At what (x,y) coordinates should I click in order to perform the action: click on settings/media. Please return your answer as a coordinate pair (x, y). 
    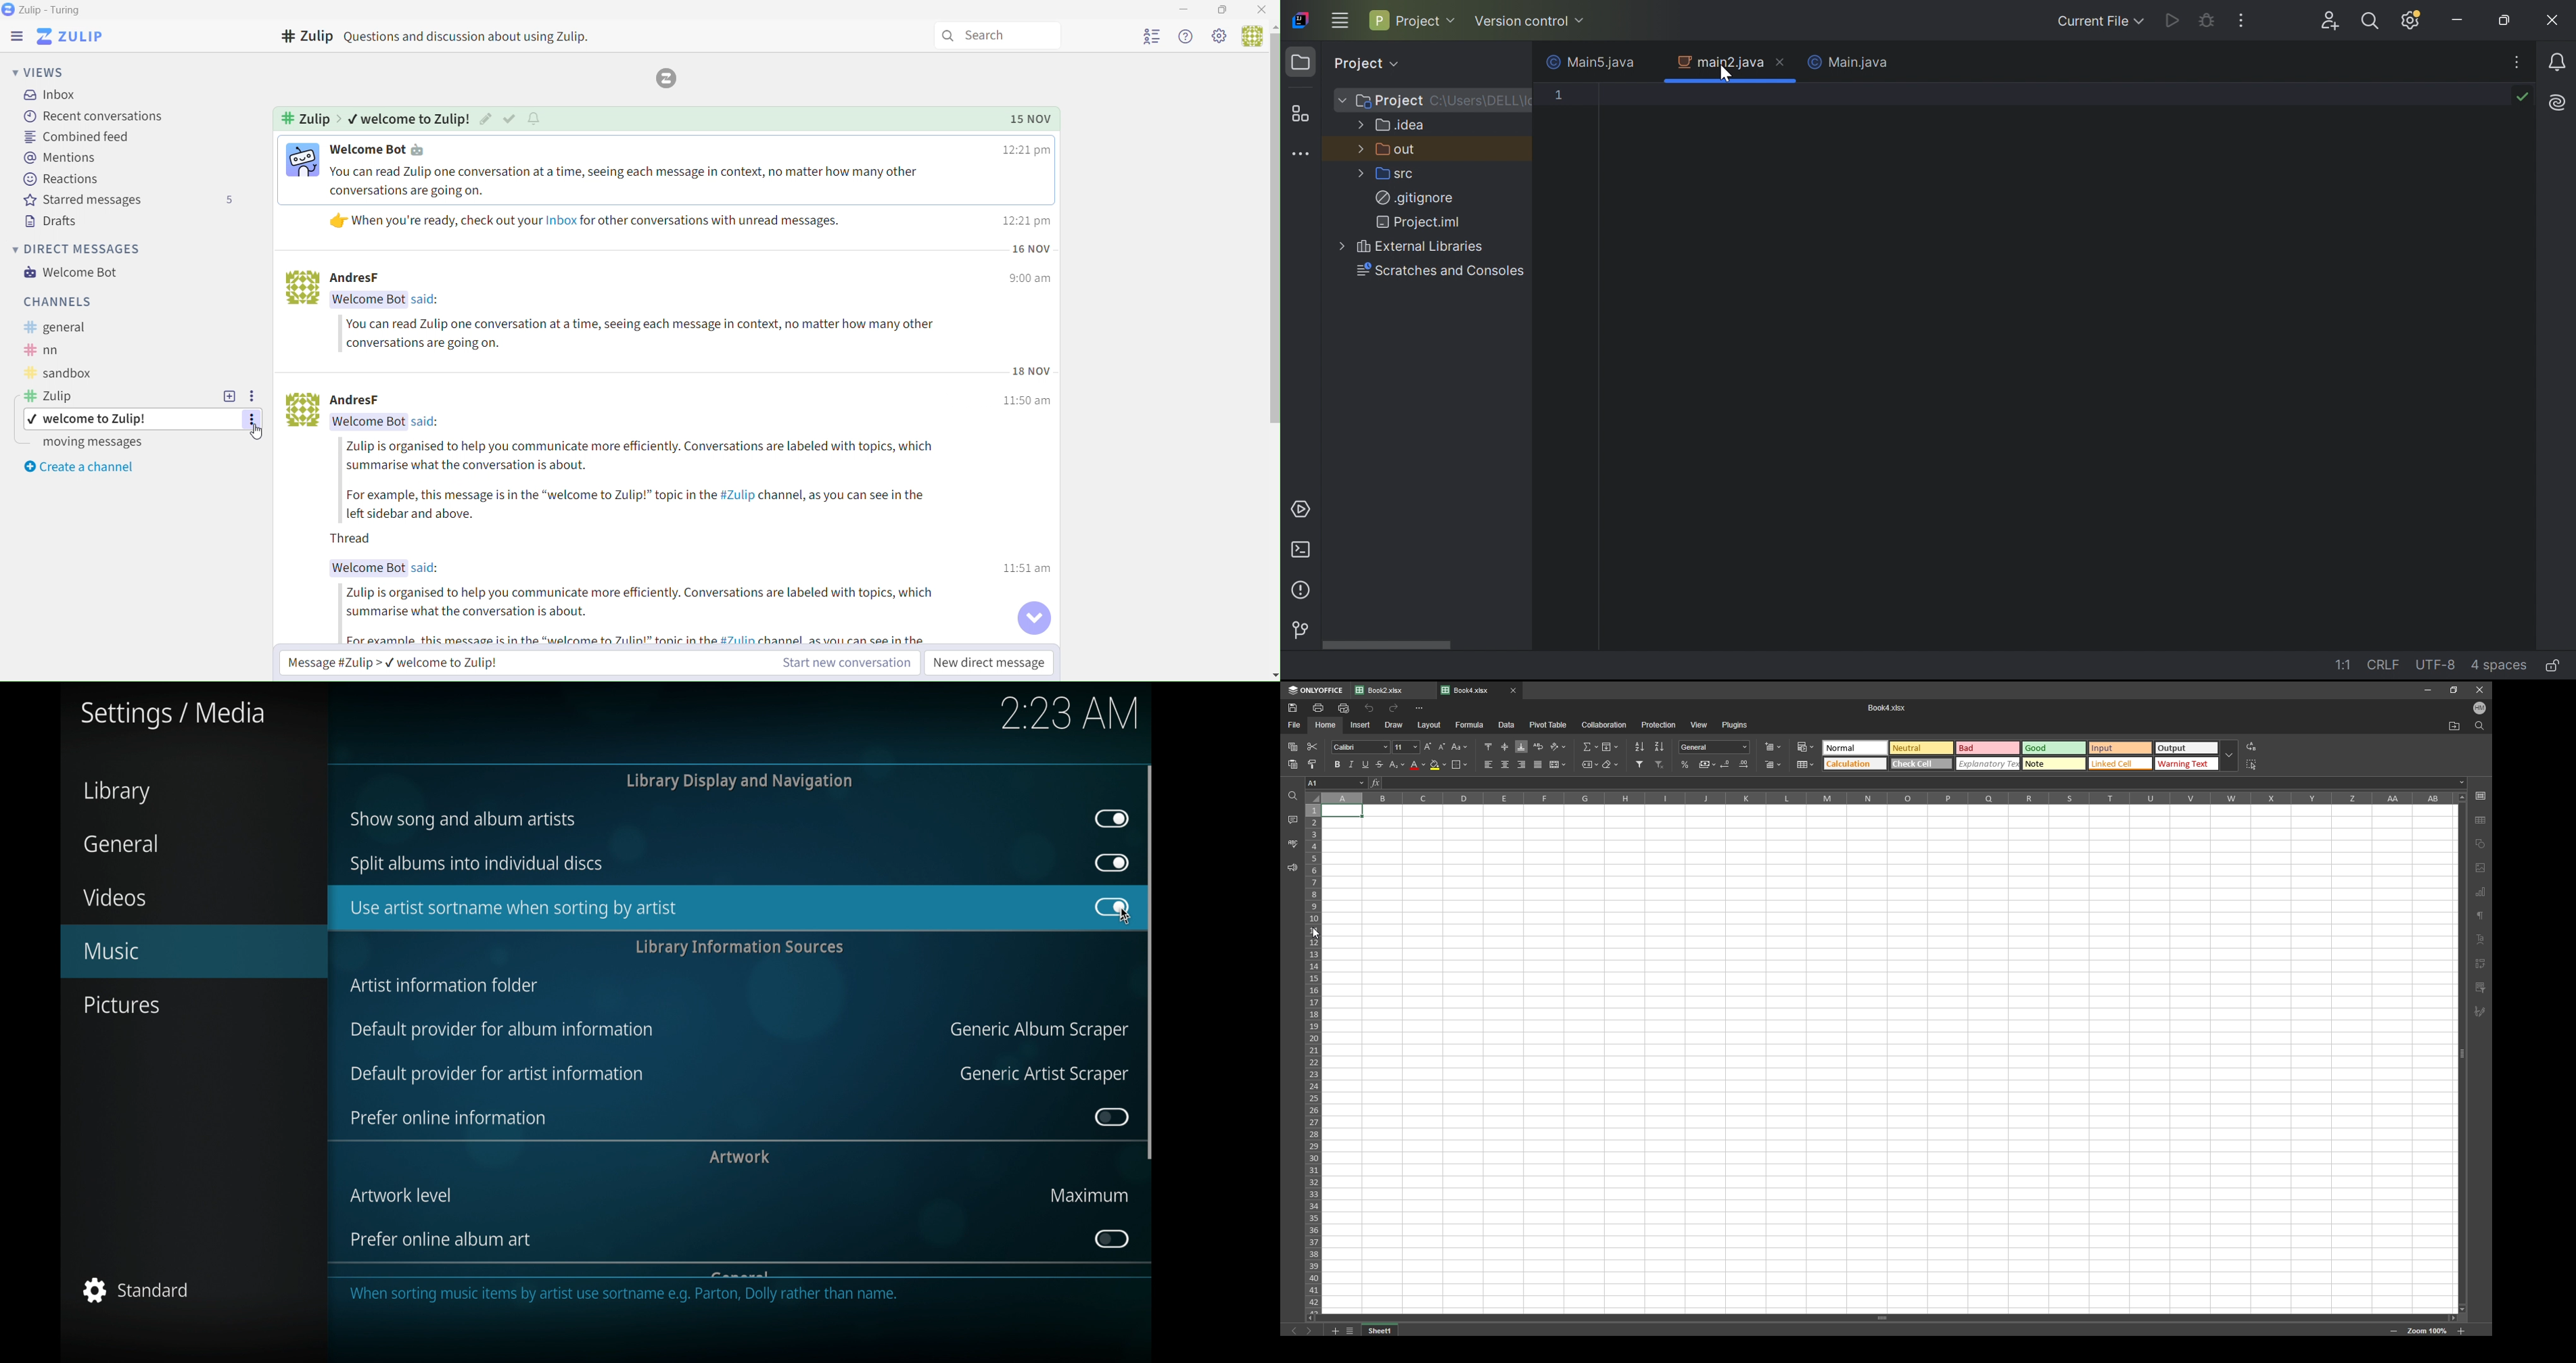
    Looking at the image, I should click on (173, 715).